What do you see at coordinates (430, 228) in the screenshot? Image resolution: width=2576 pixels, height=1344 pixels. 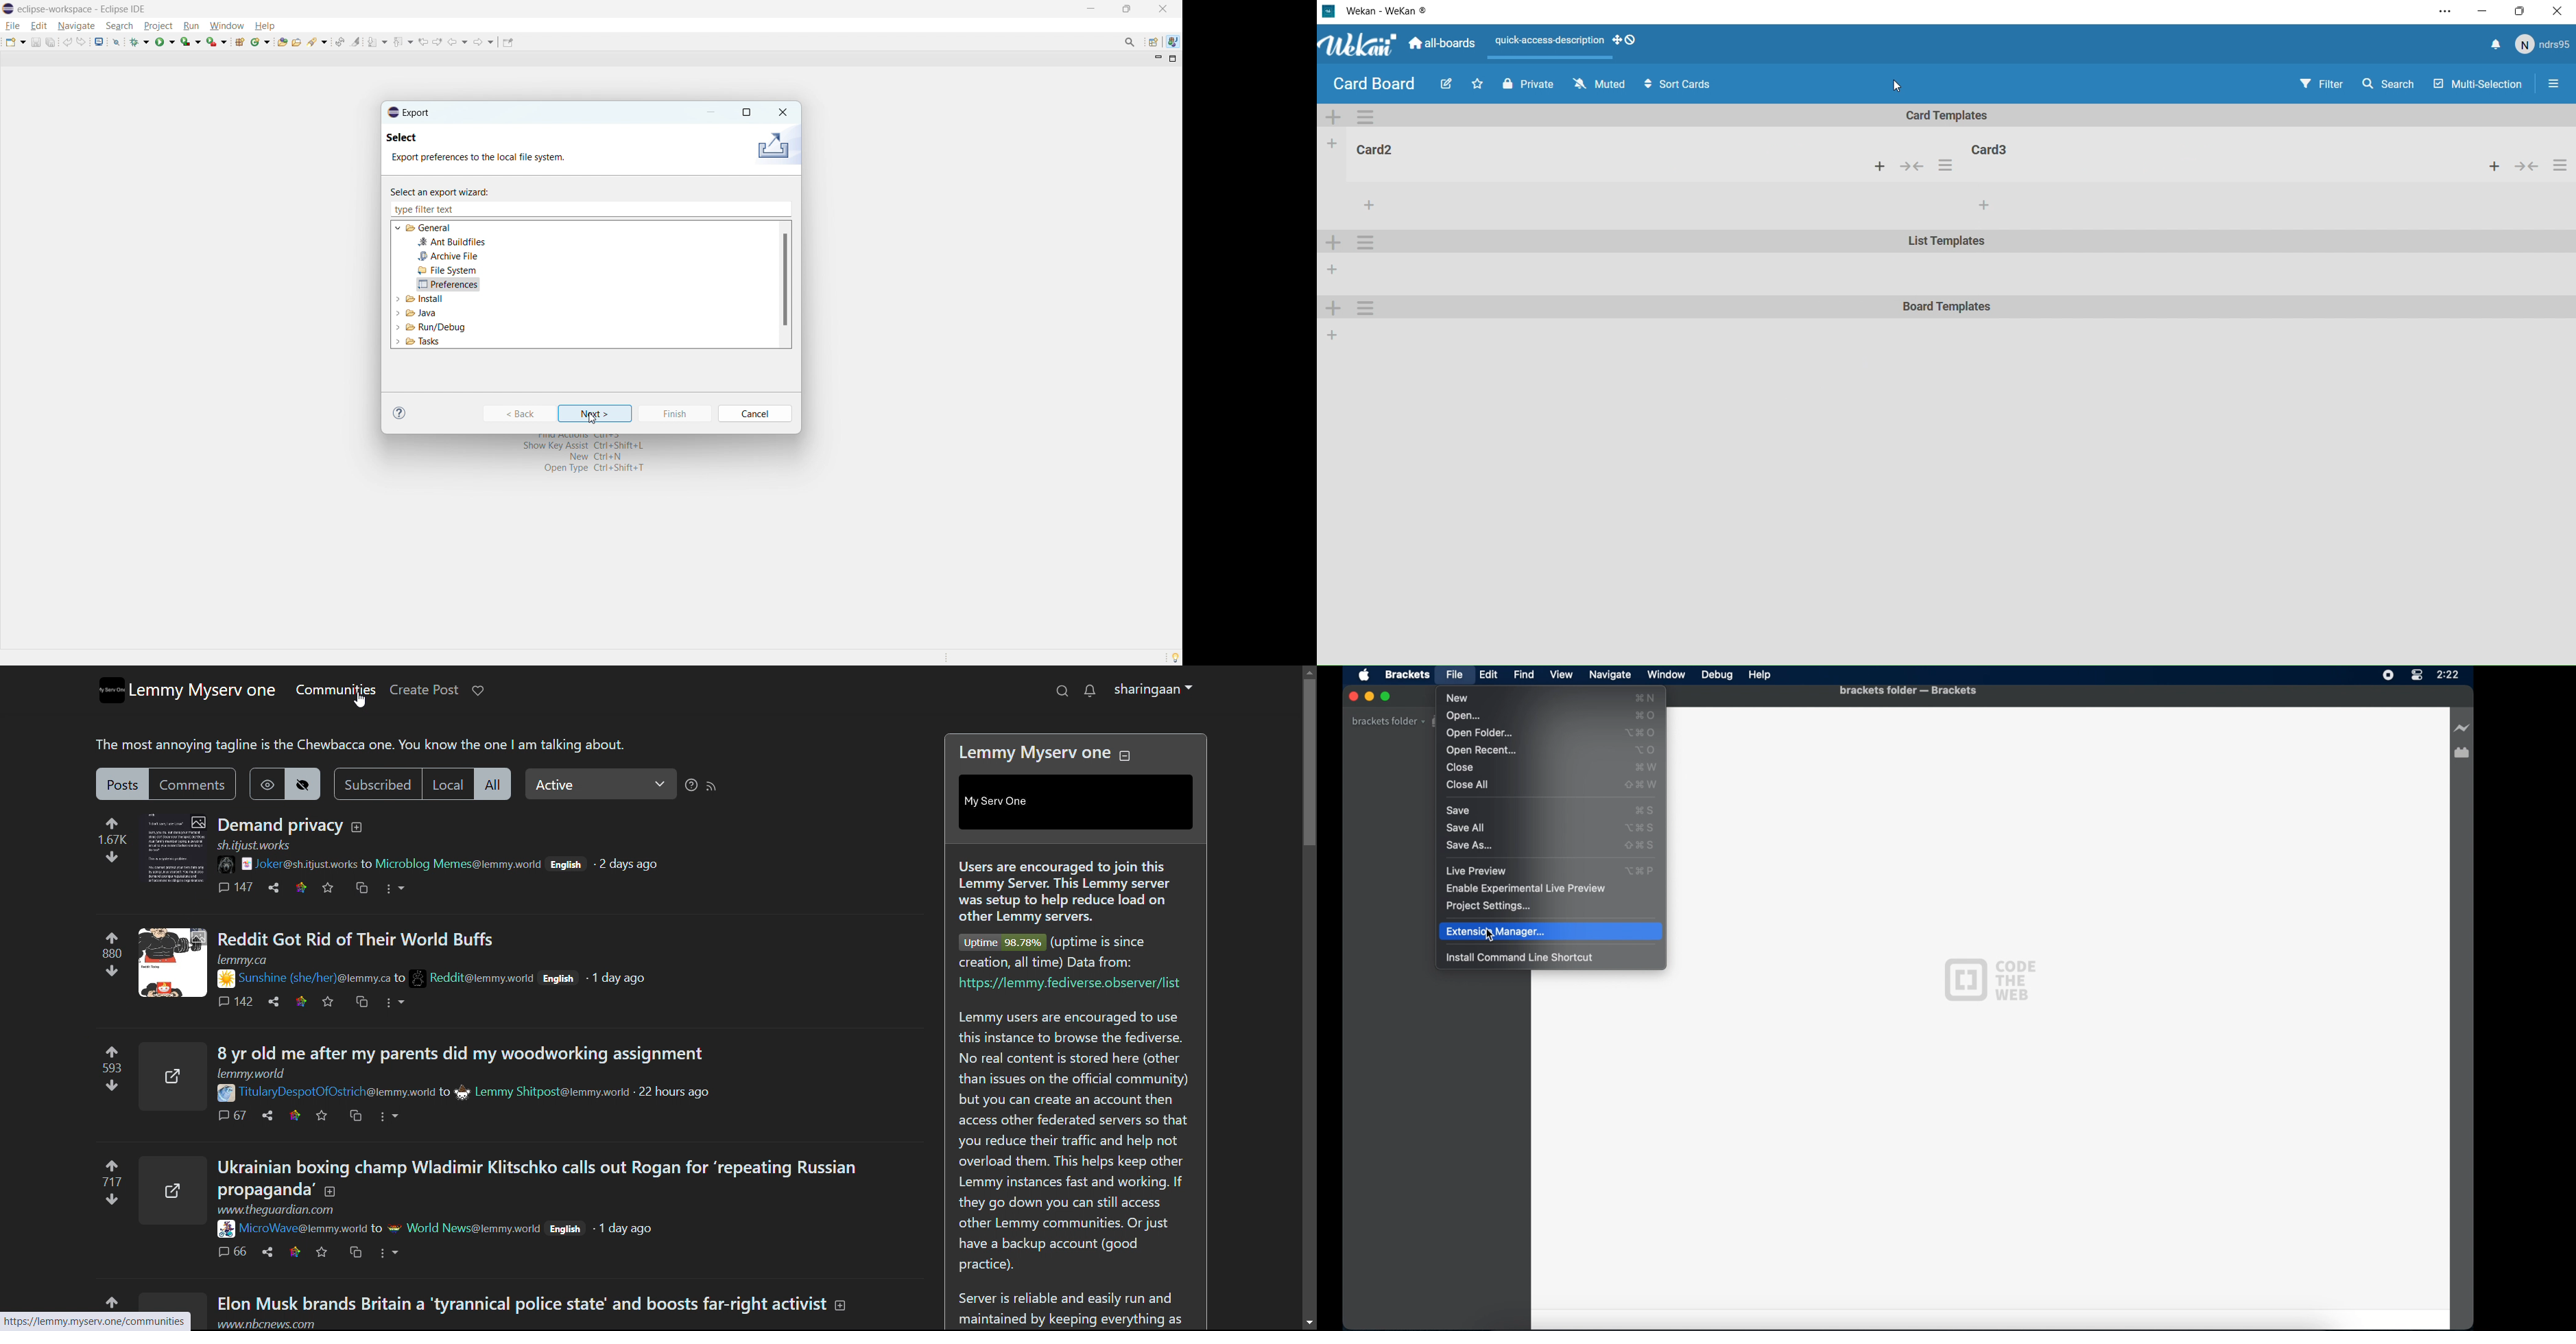 I see `general` at bounding box center [430, 228].